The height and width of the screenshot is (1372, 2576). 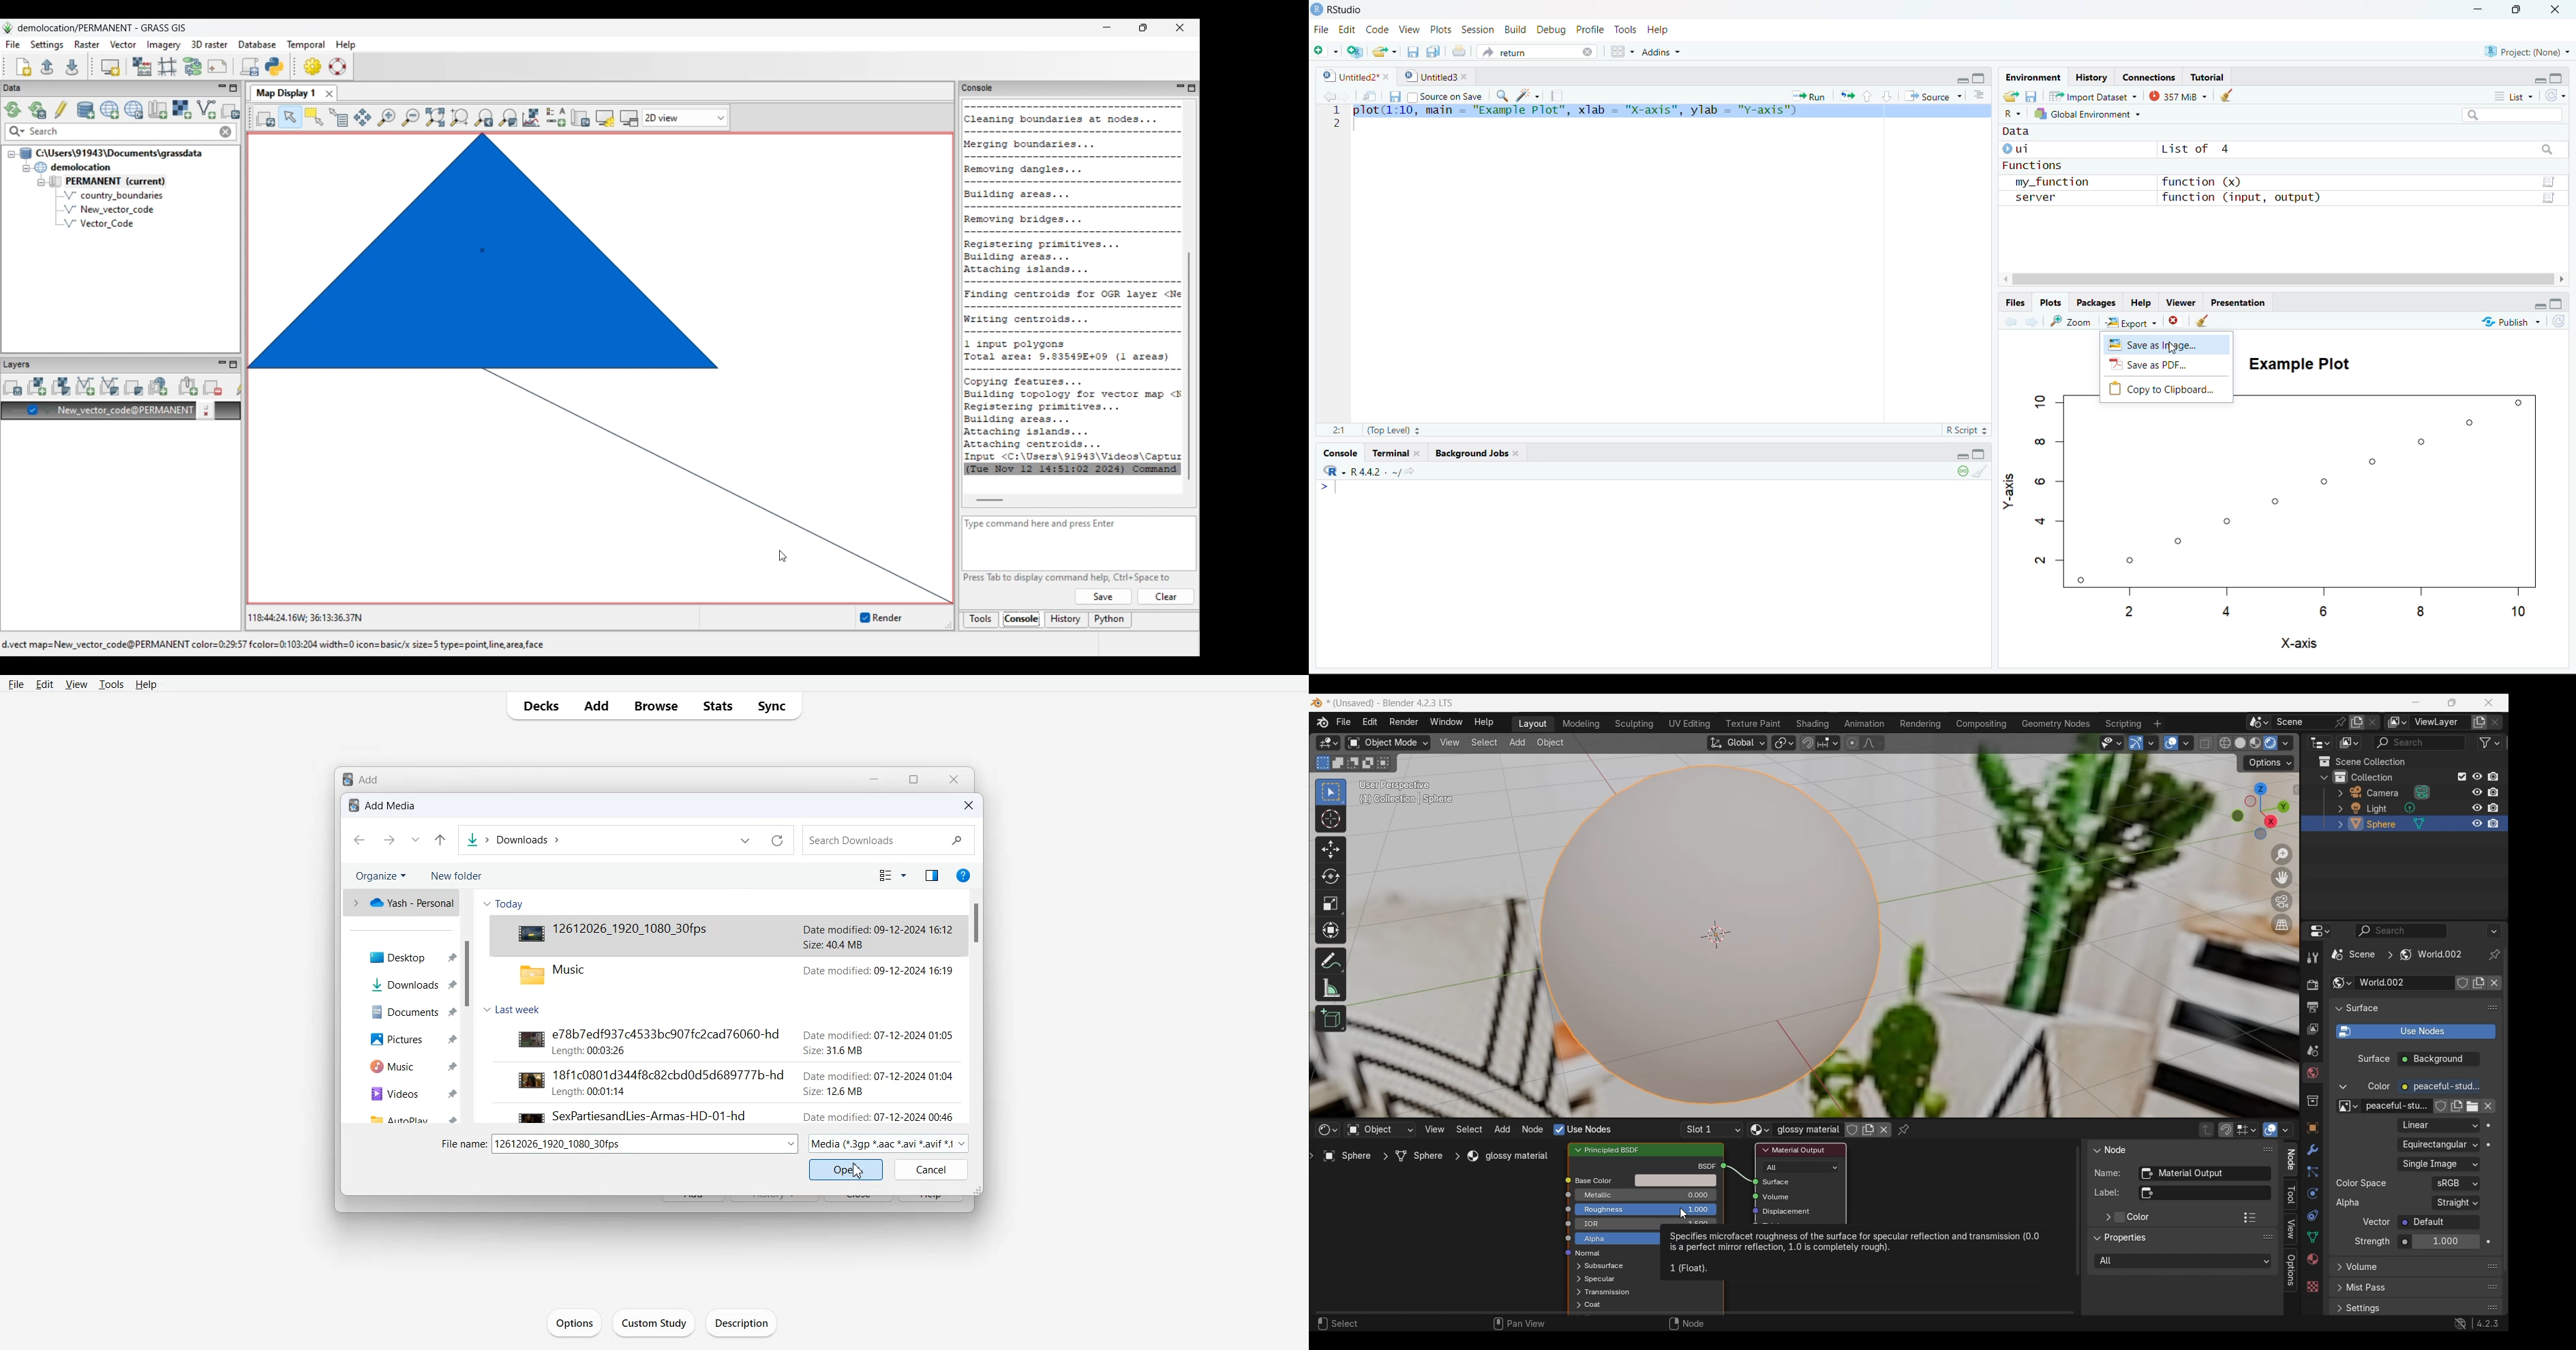 What do you see at coordinates (2494, 983) in the screenshot?
I see `Unlink data-block` at bounding box center [2494, 983].